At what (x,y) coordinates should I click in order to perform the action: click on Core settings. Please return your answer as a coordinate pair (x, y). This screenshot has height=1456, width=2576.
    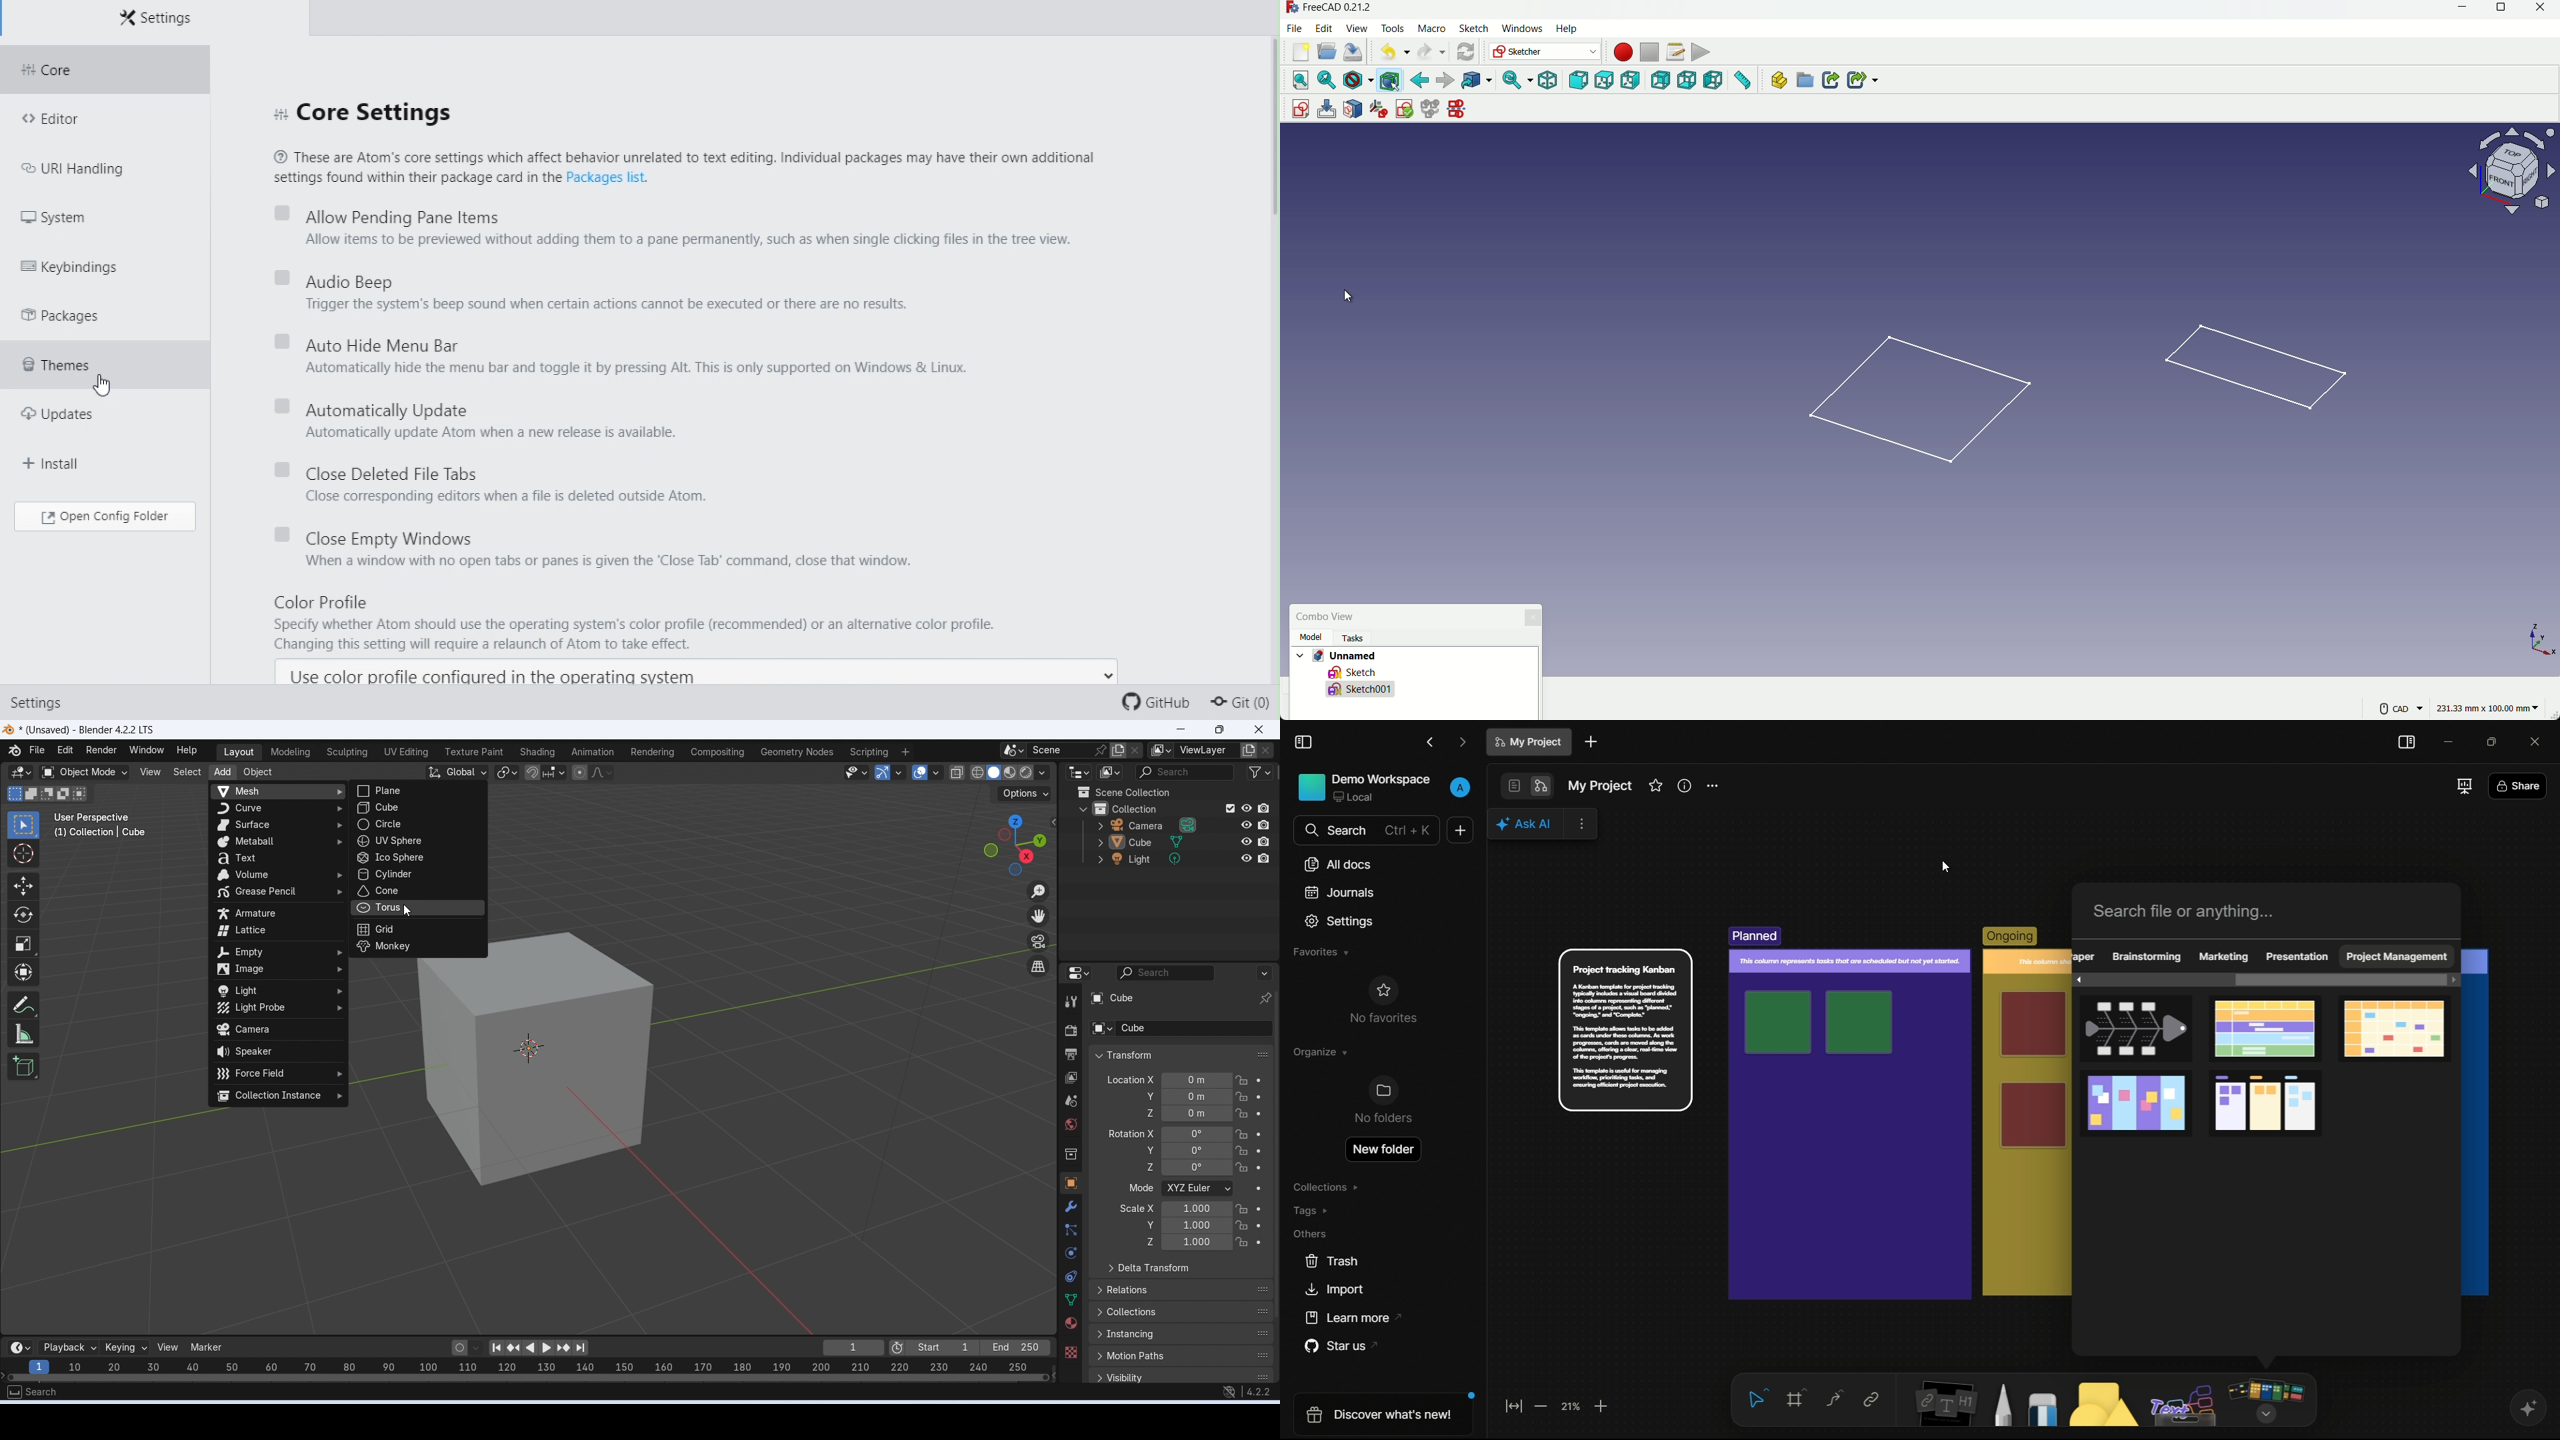
    Looking at the image, I should click on (372, 111).